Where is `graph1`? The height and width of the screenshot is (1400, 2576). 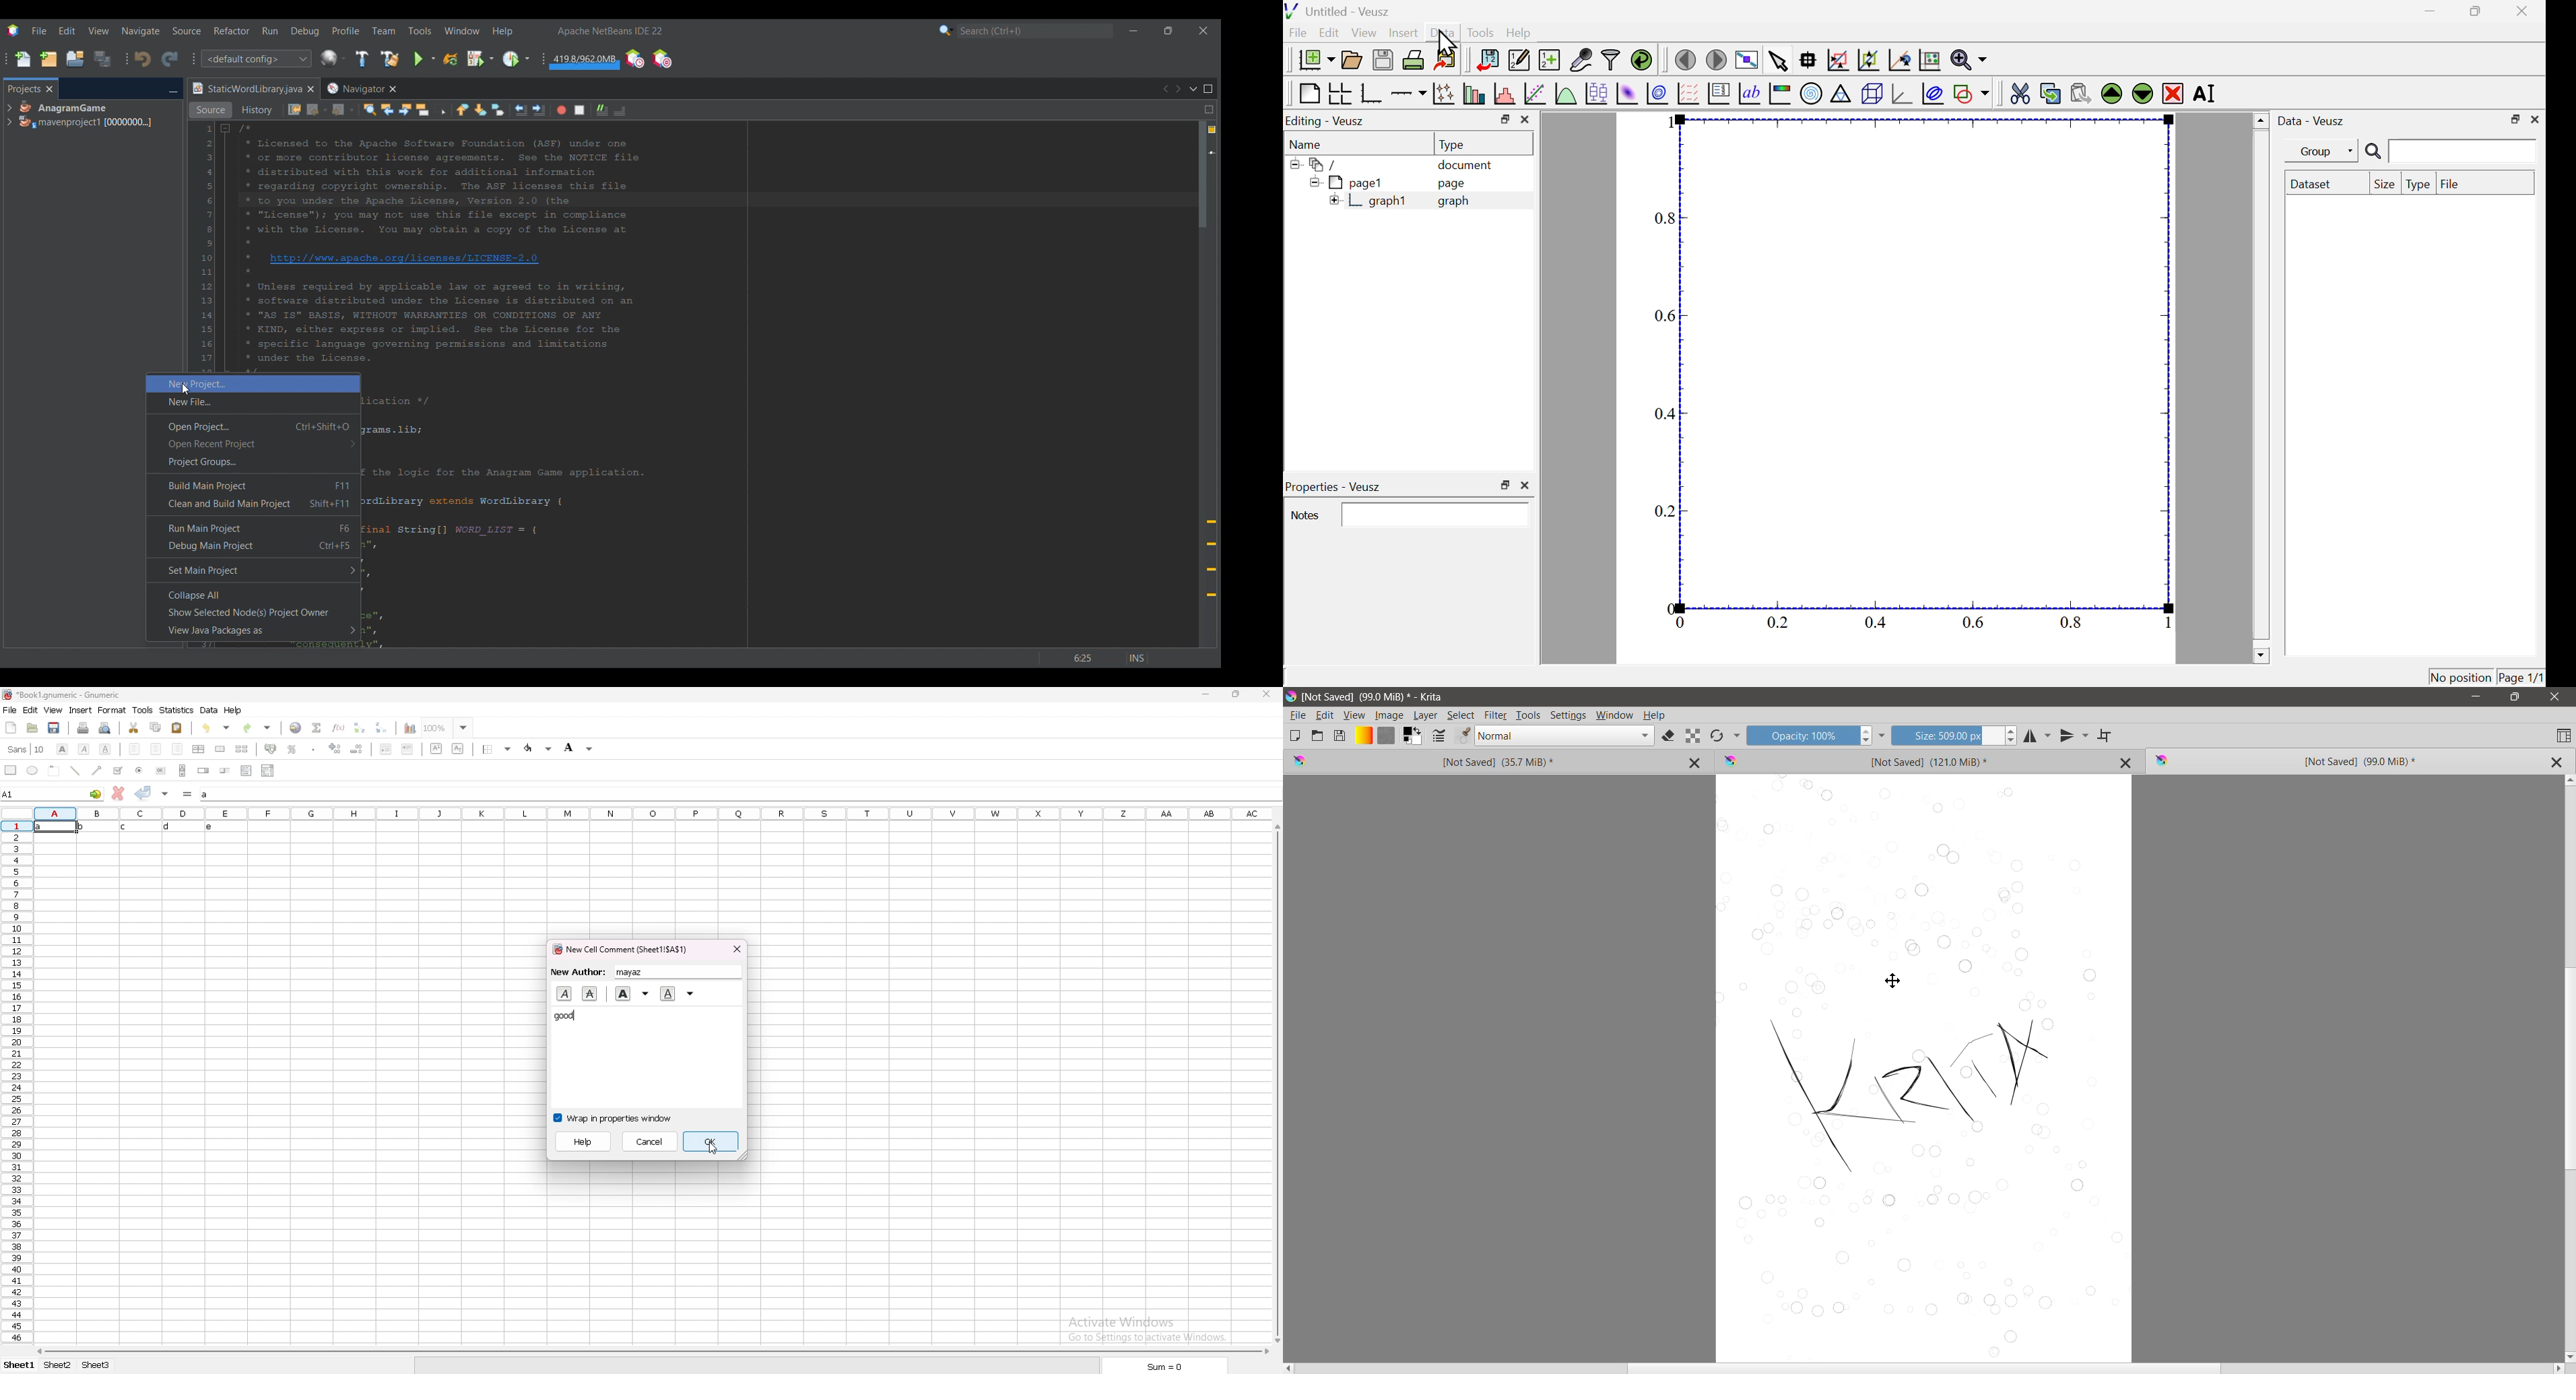 graph1 is located at coordinates (1370, 201).